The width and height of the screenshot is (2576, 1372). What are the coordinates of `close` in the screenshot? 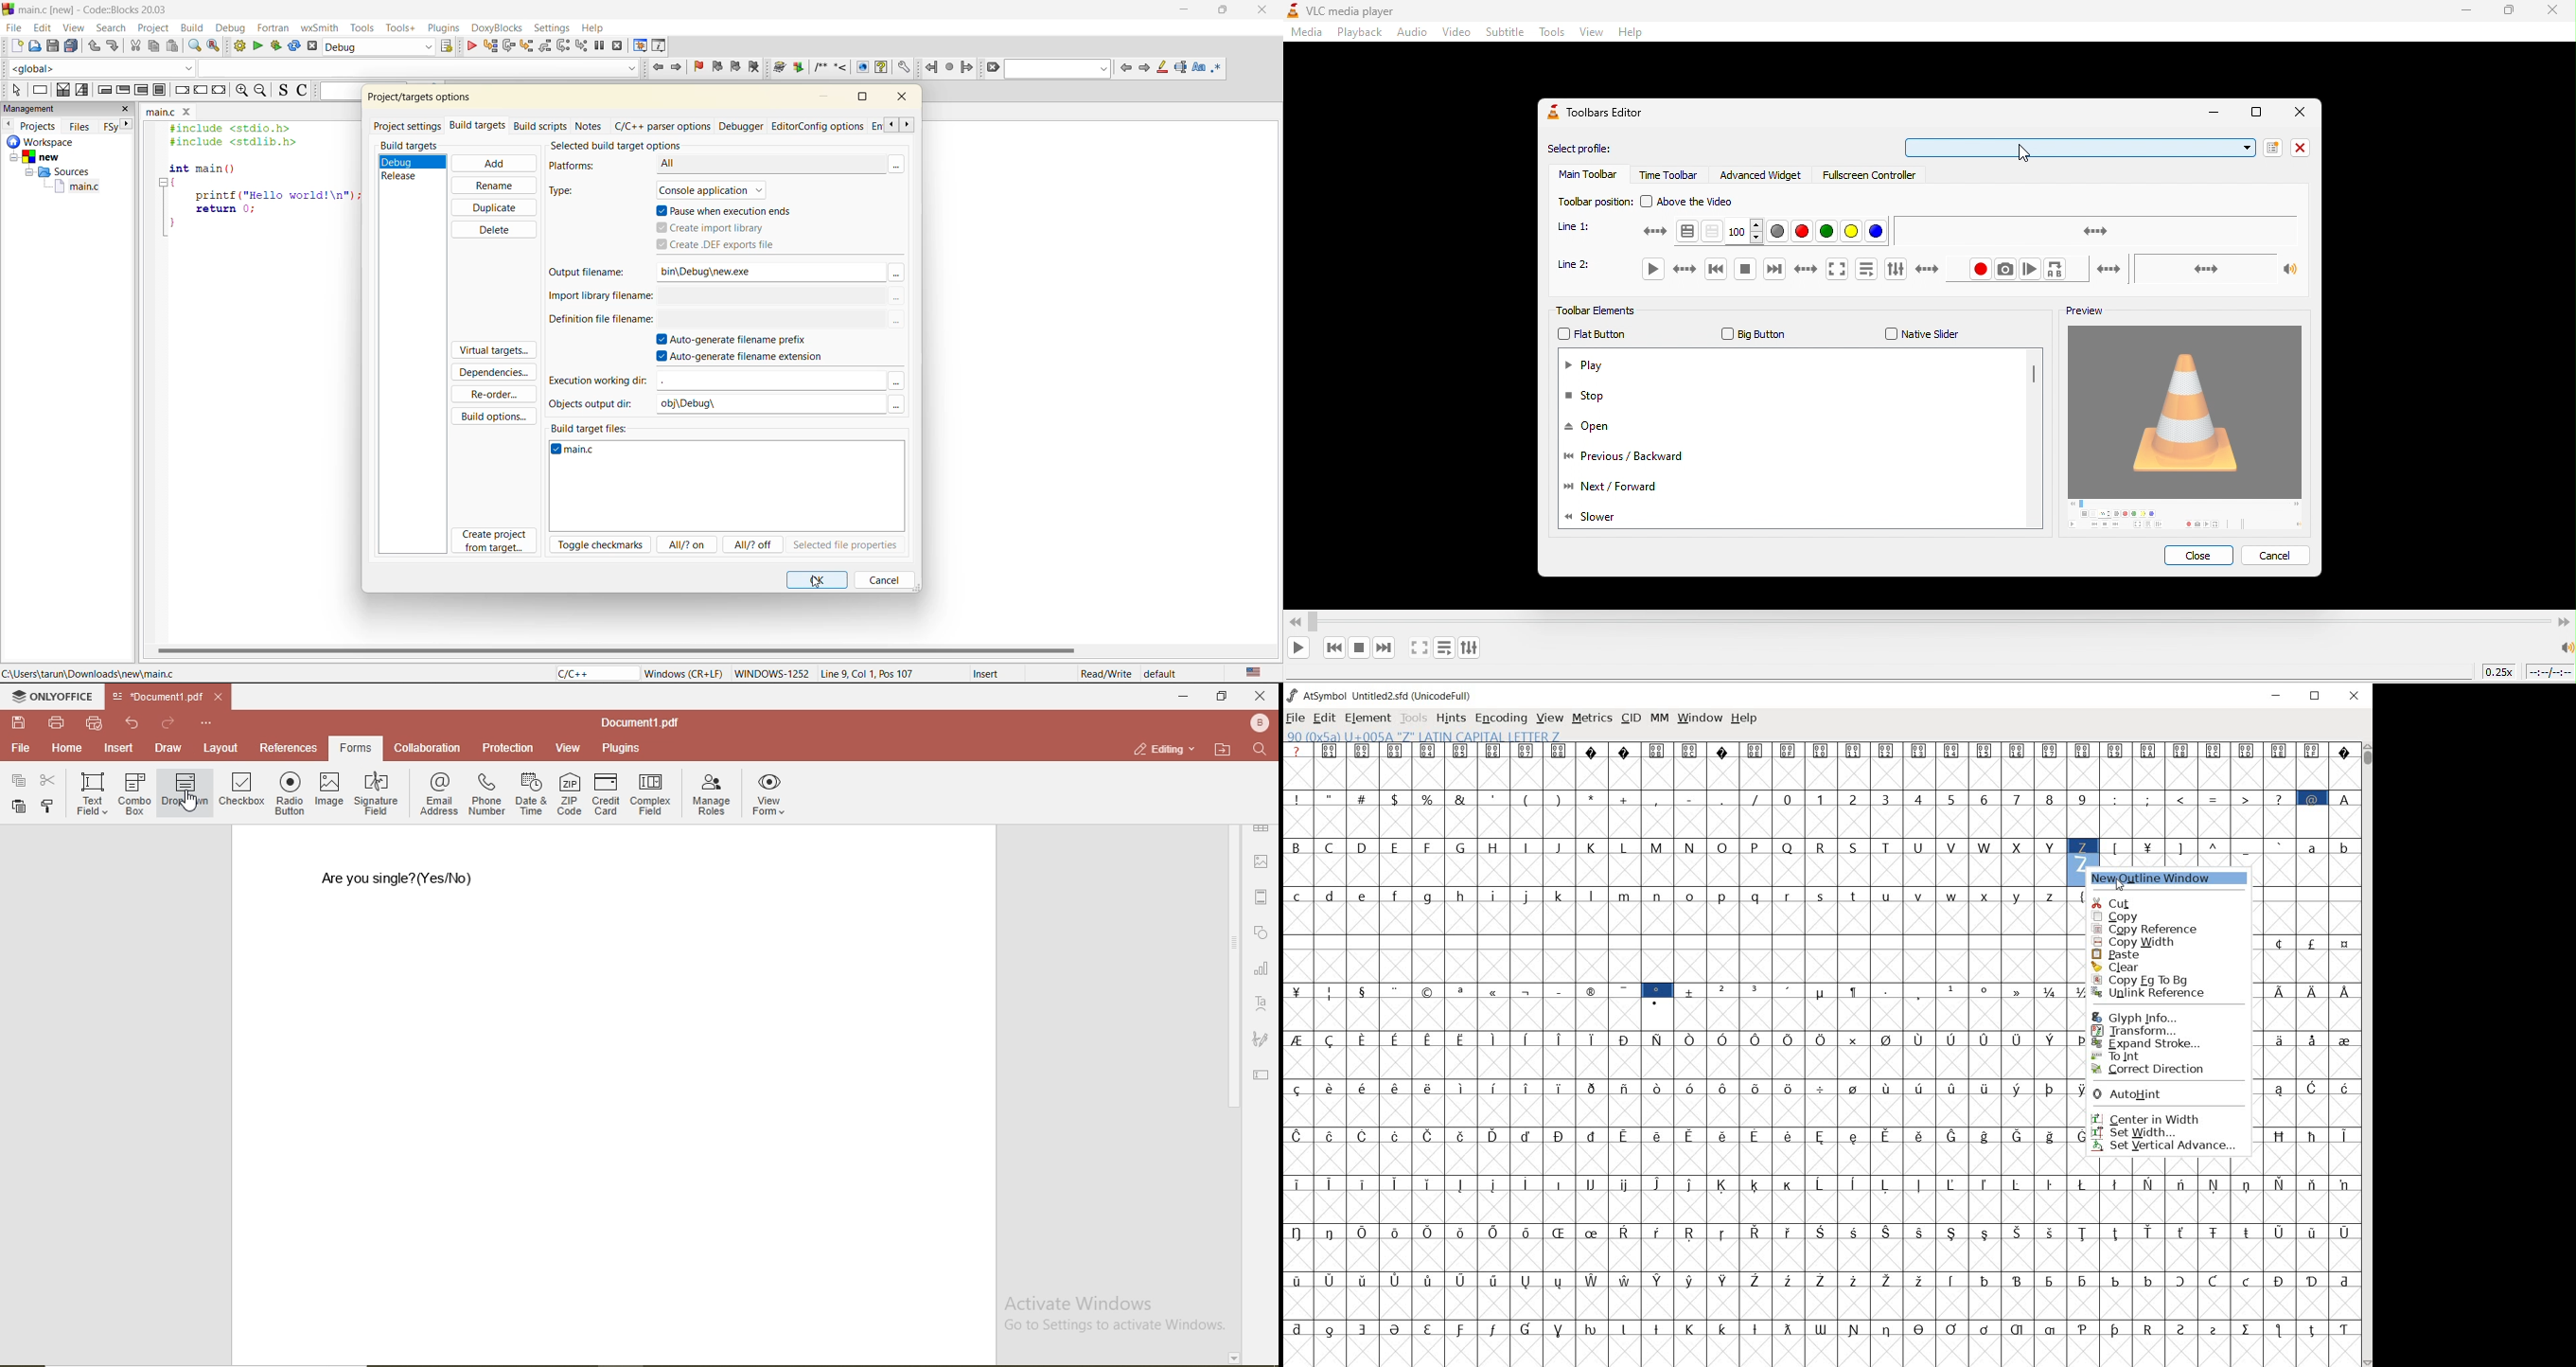 It's located at (1261, 697).